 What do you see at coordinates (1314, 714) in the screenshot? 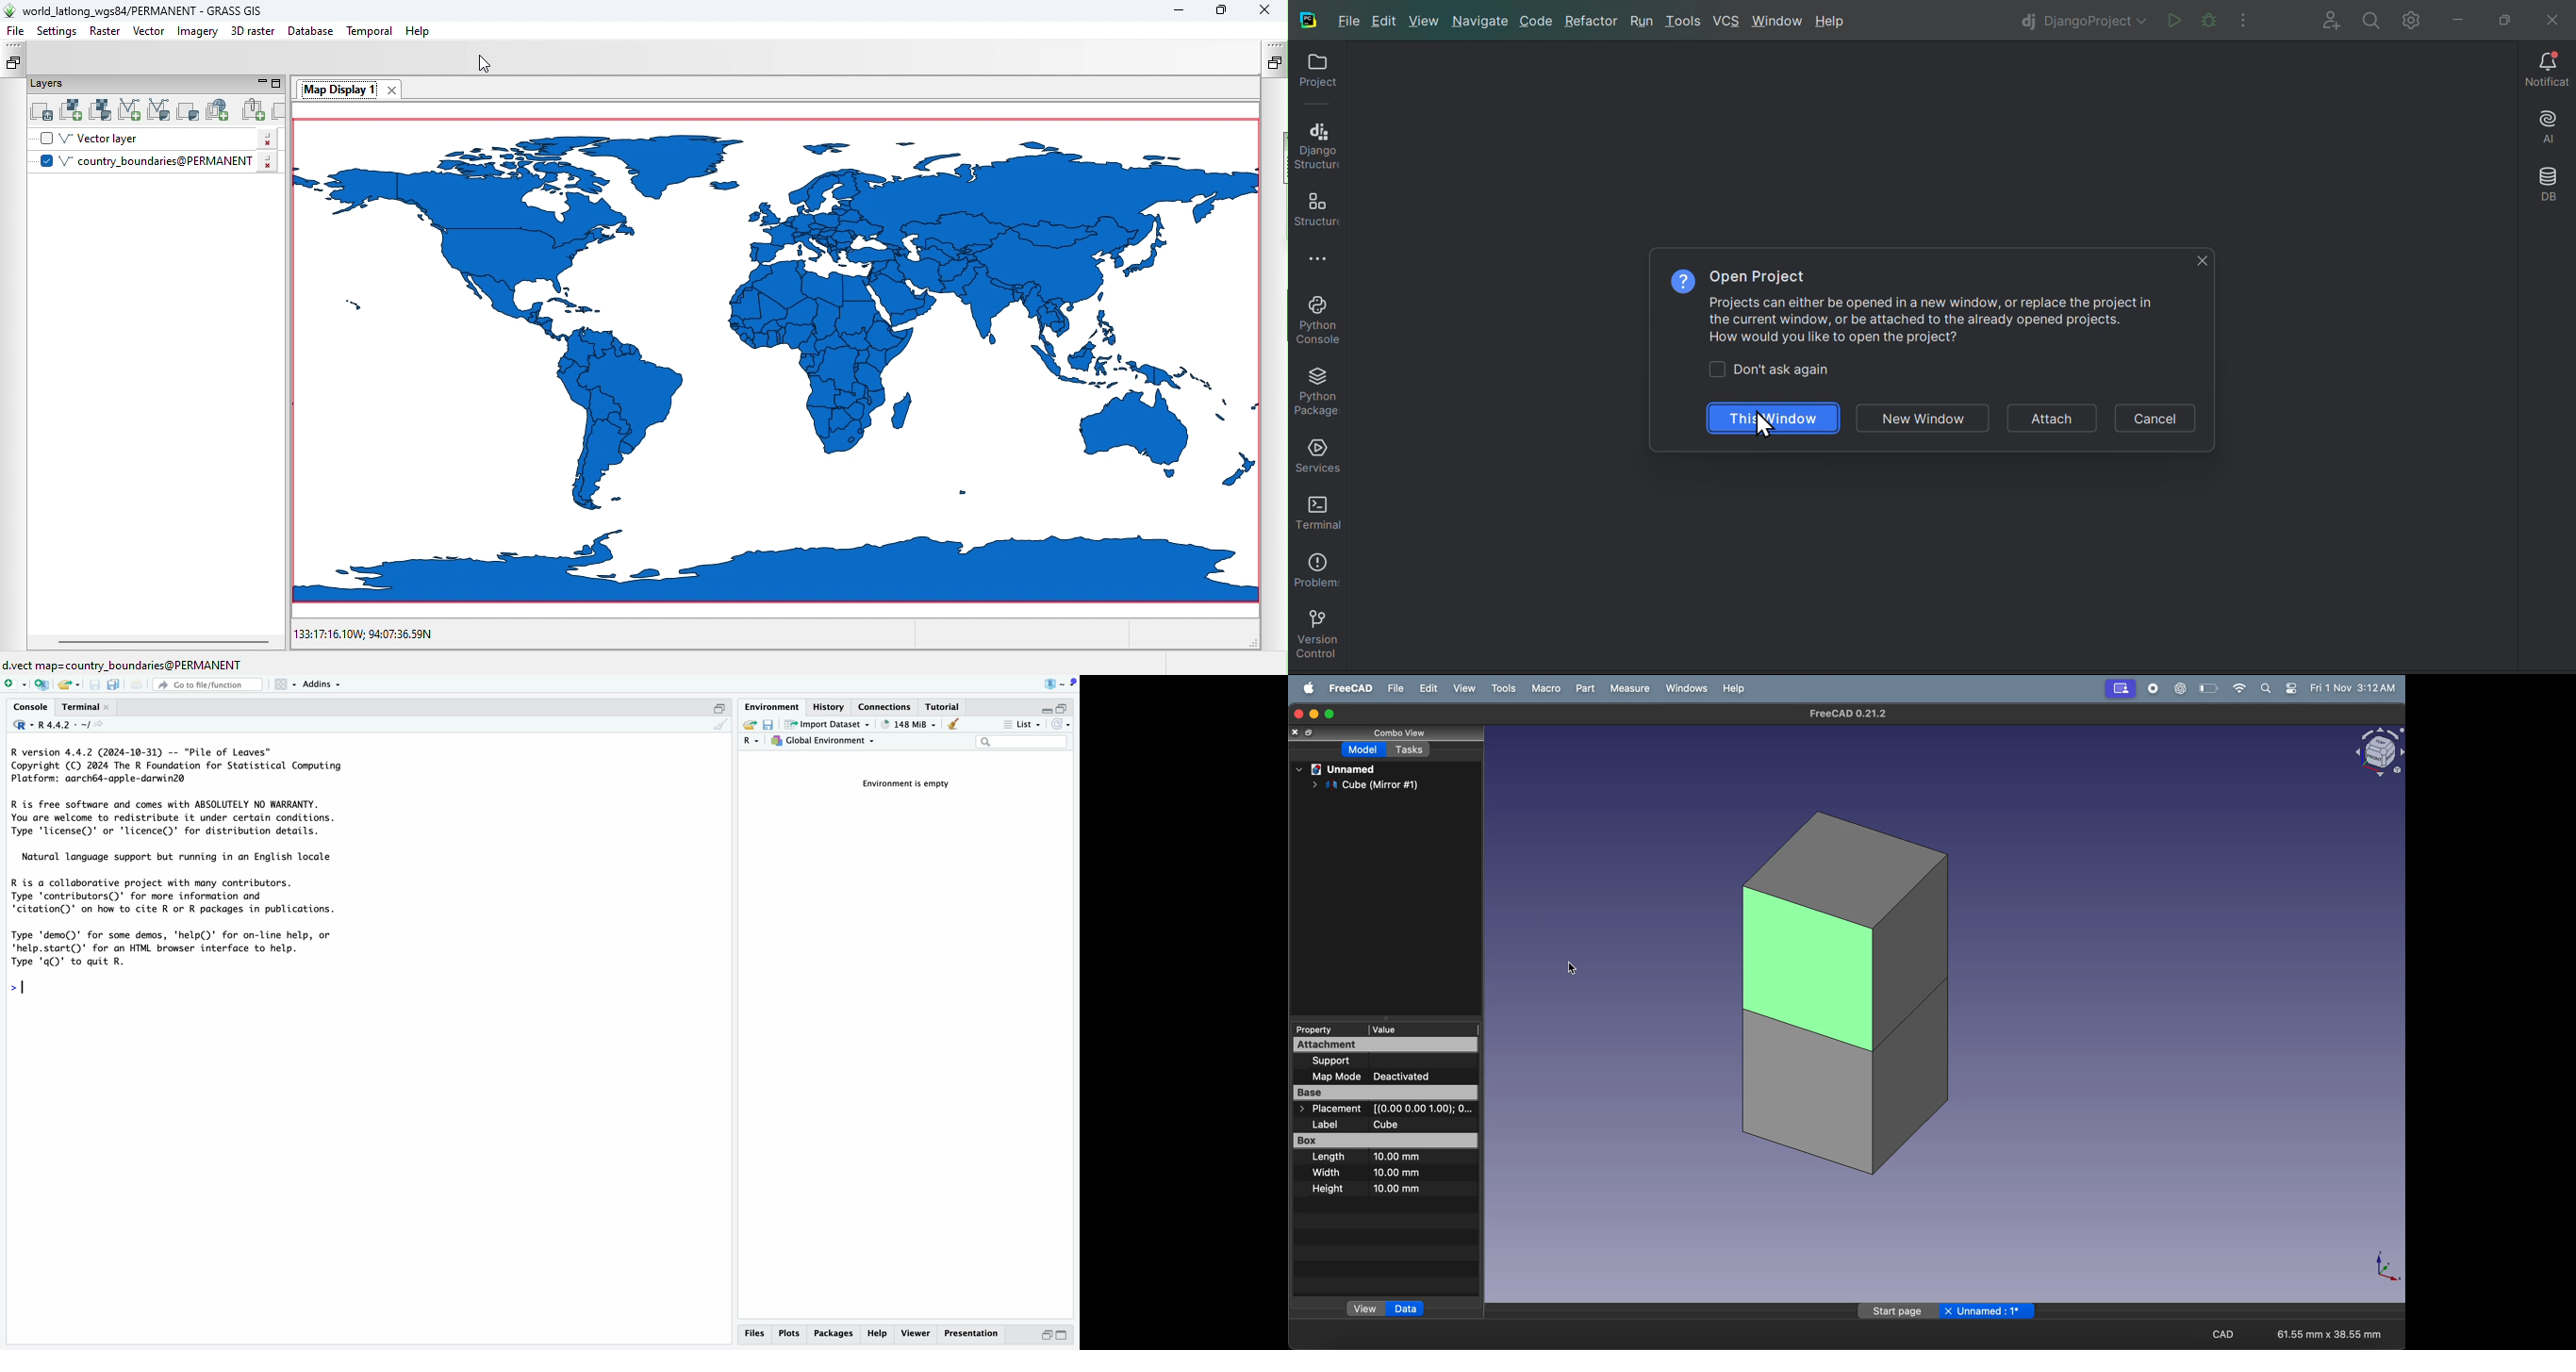
I see `minimize` at bounding box center [1314, 714].